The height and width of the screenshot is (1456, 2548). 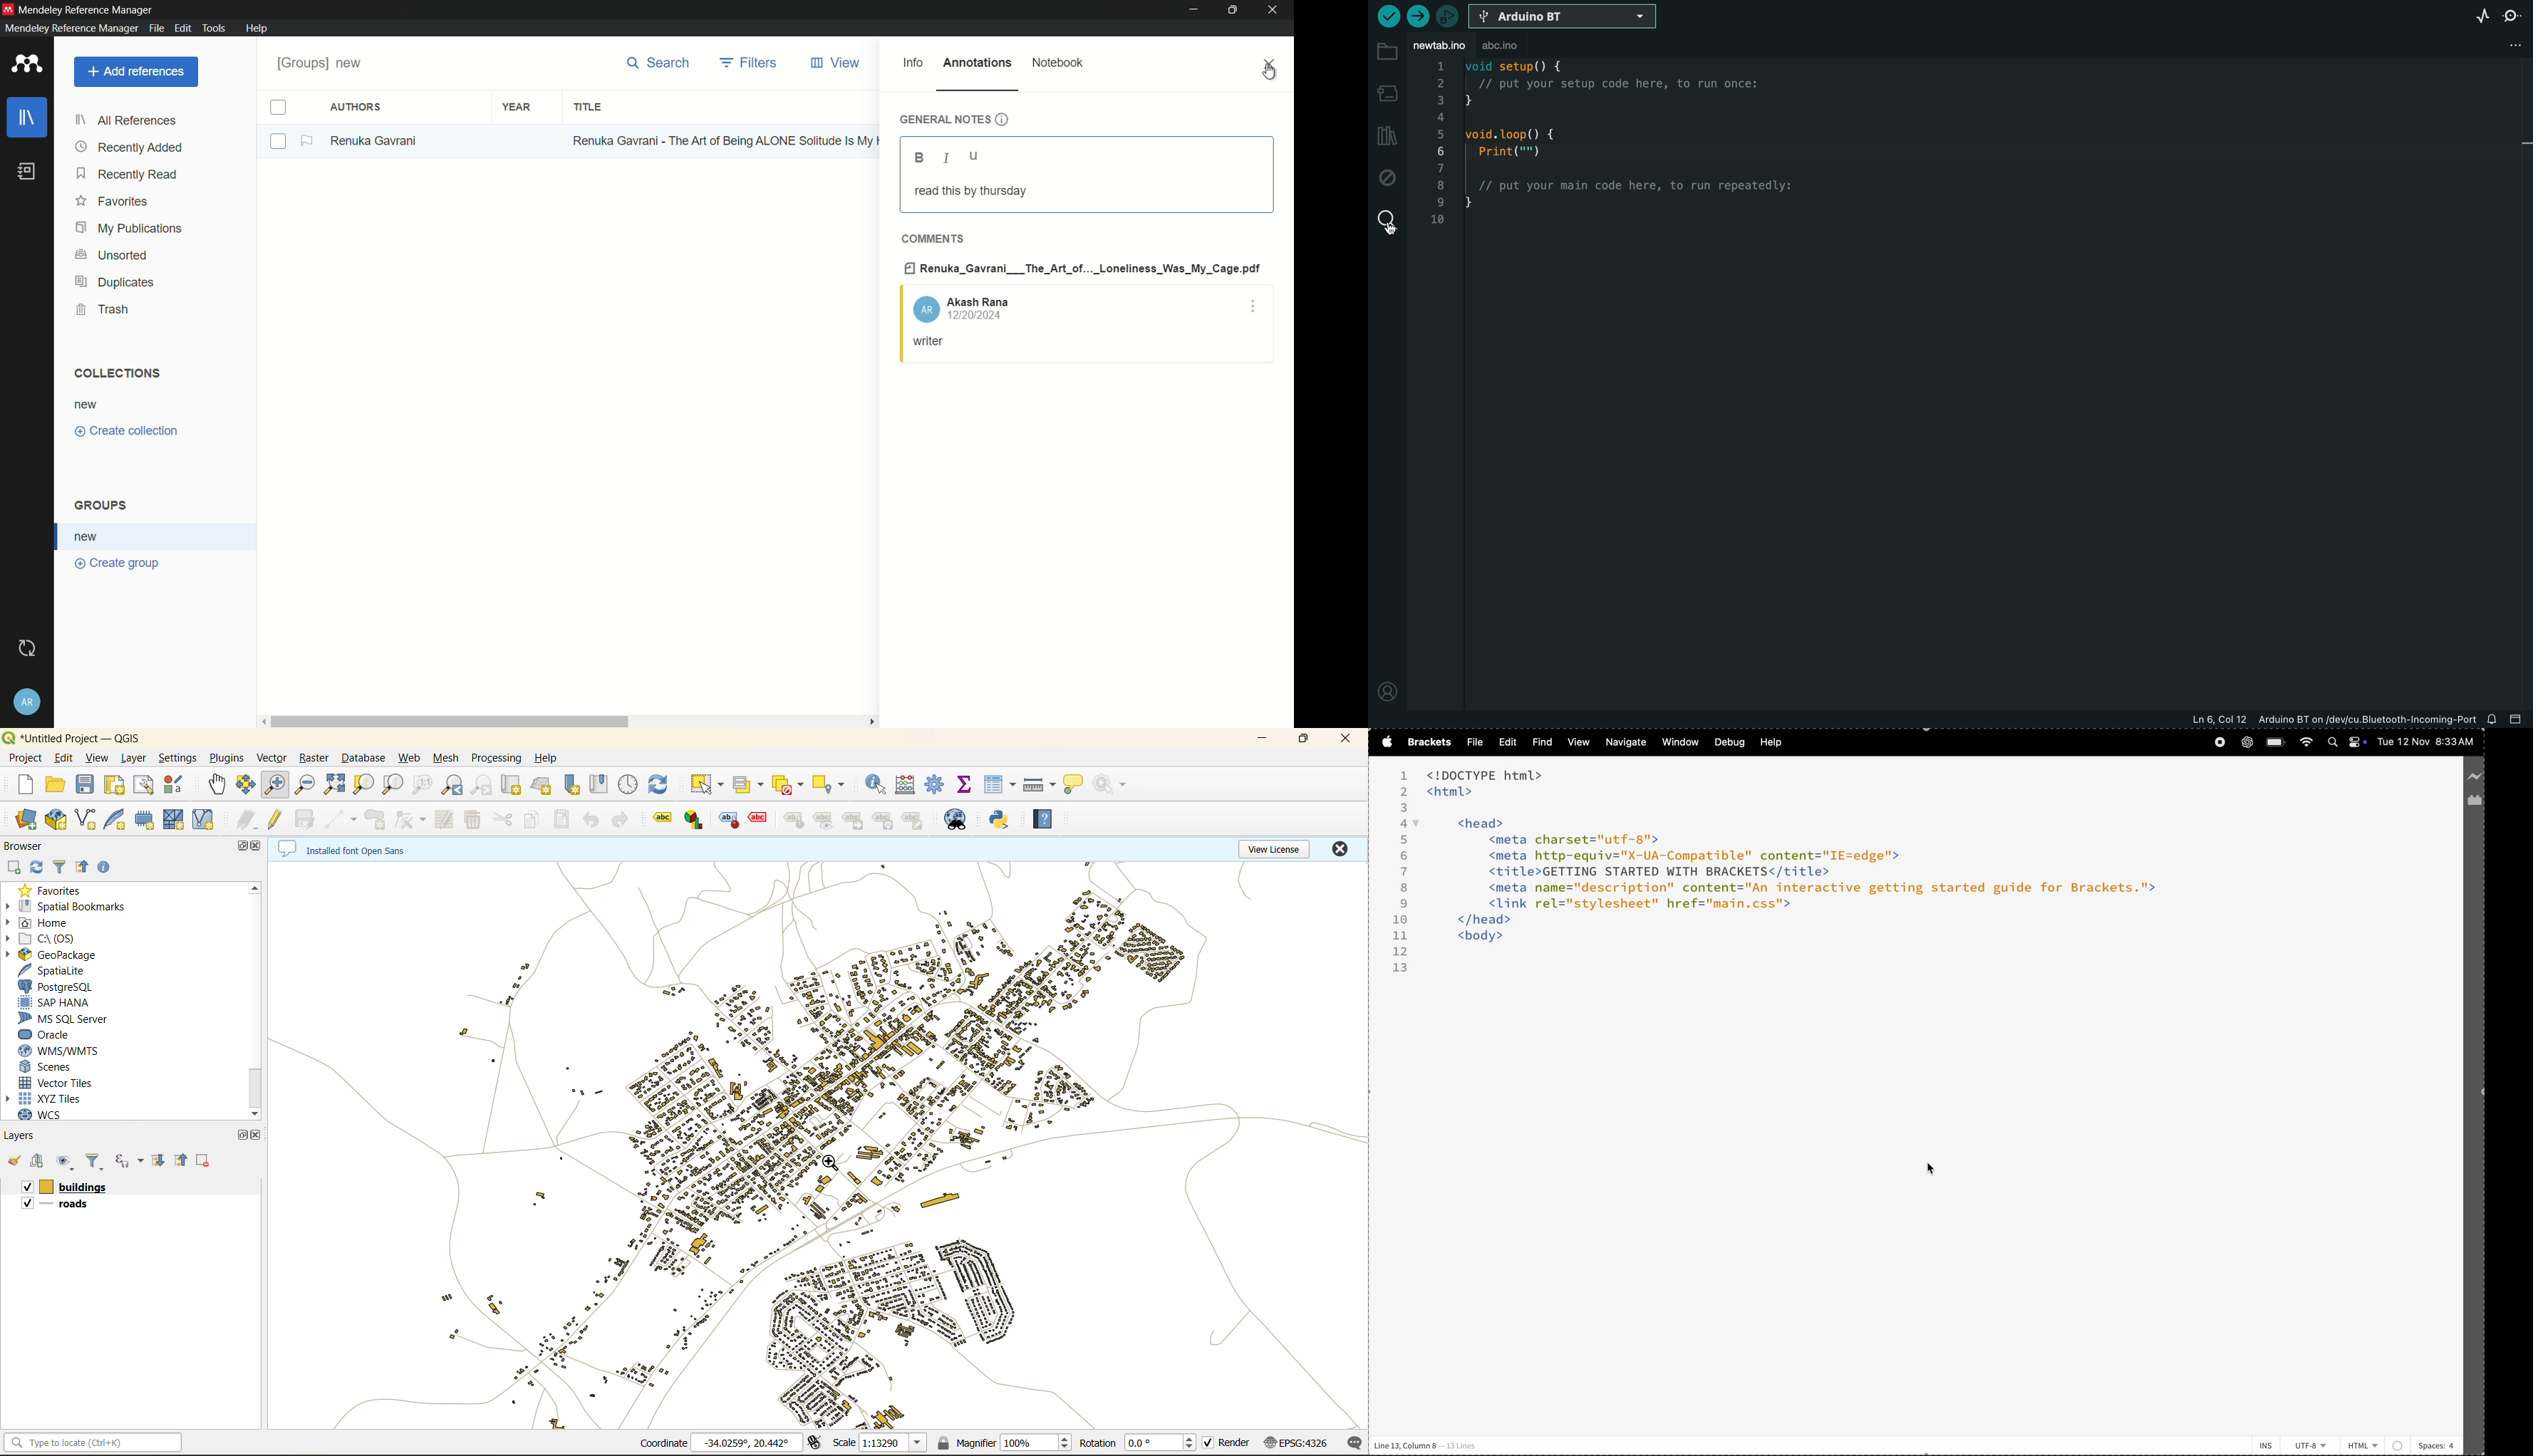 What do you see at coordinates (839, 63) in the screenshot?
I see `view` at bounding box center [839, 63].